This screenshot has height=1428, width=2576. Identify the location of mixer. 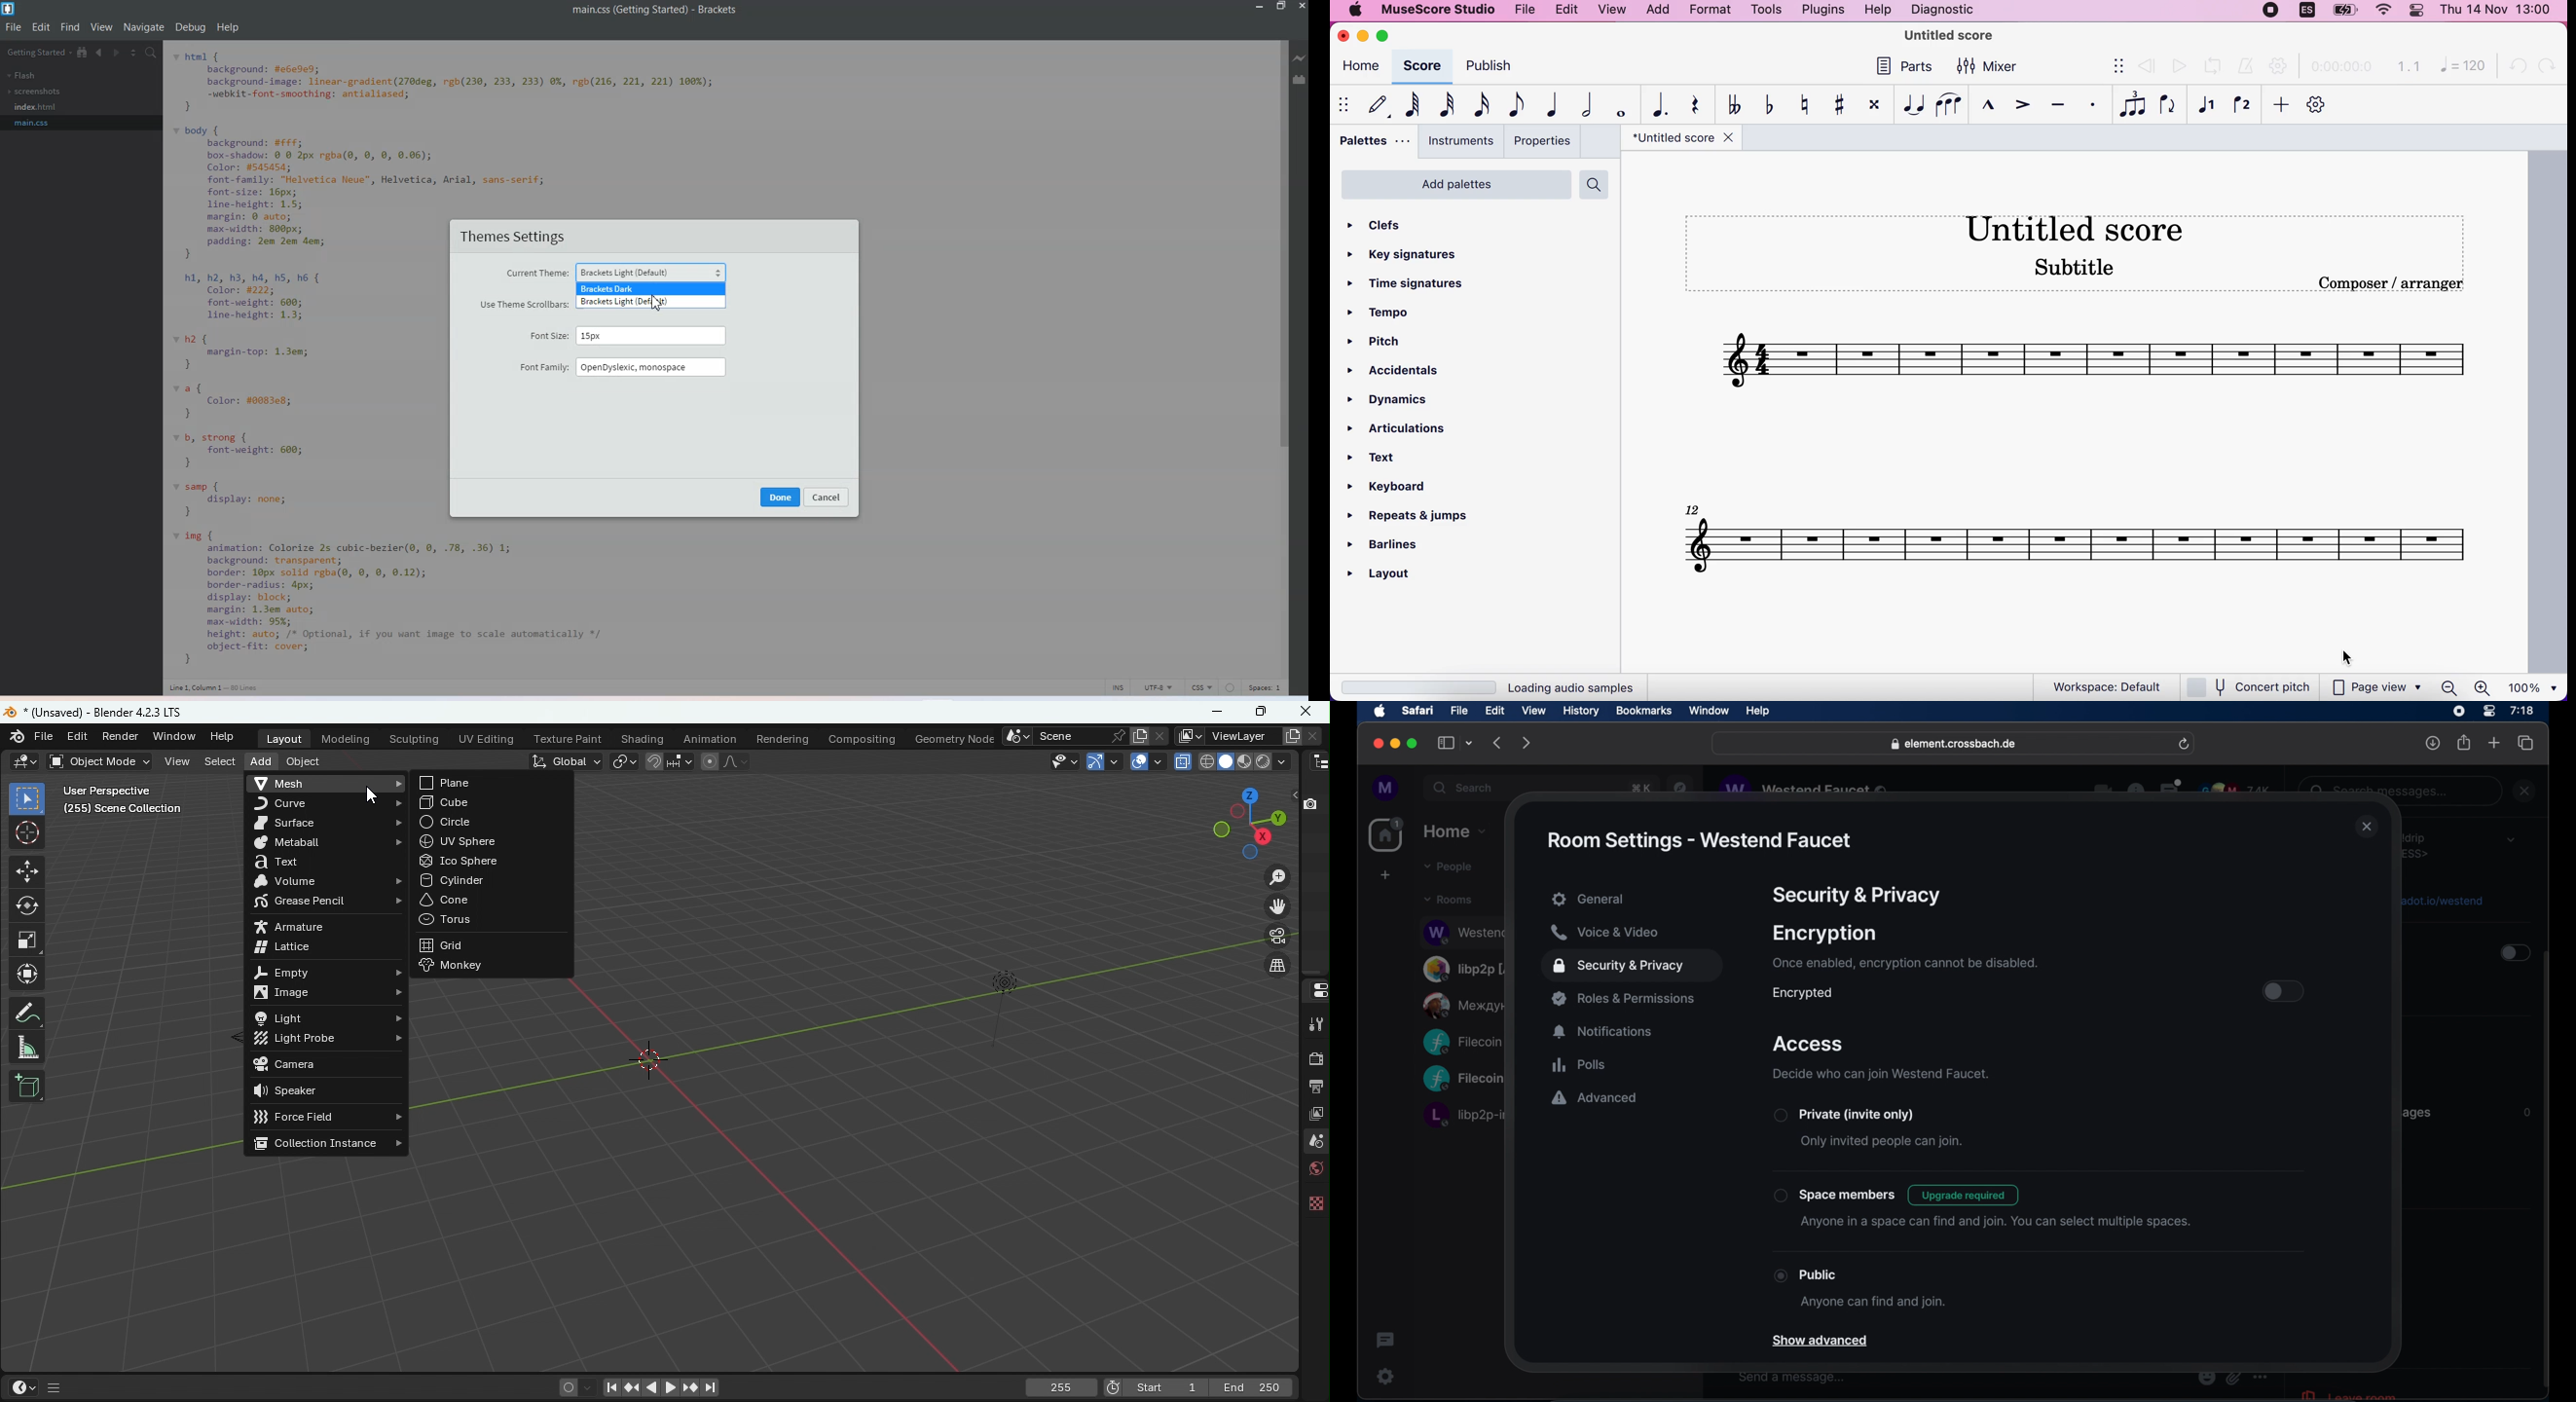
(1992, 66).